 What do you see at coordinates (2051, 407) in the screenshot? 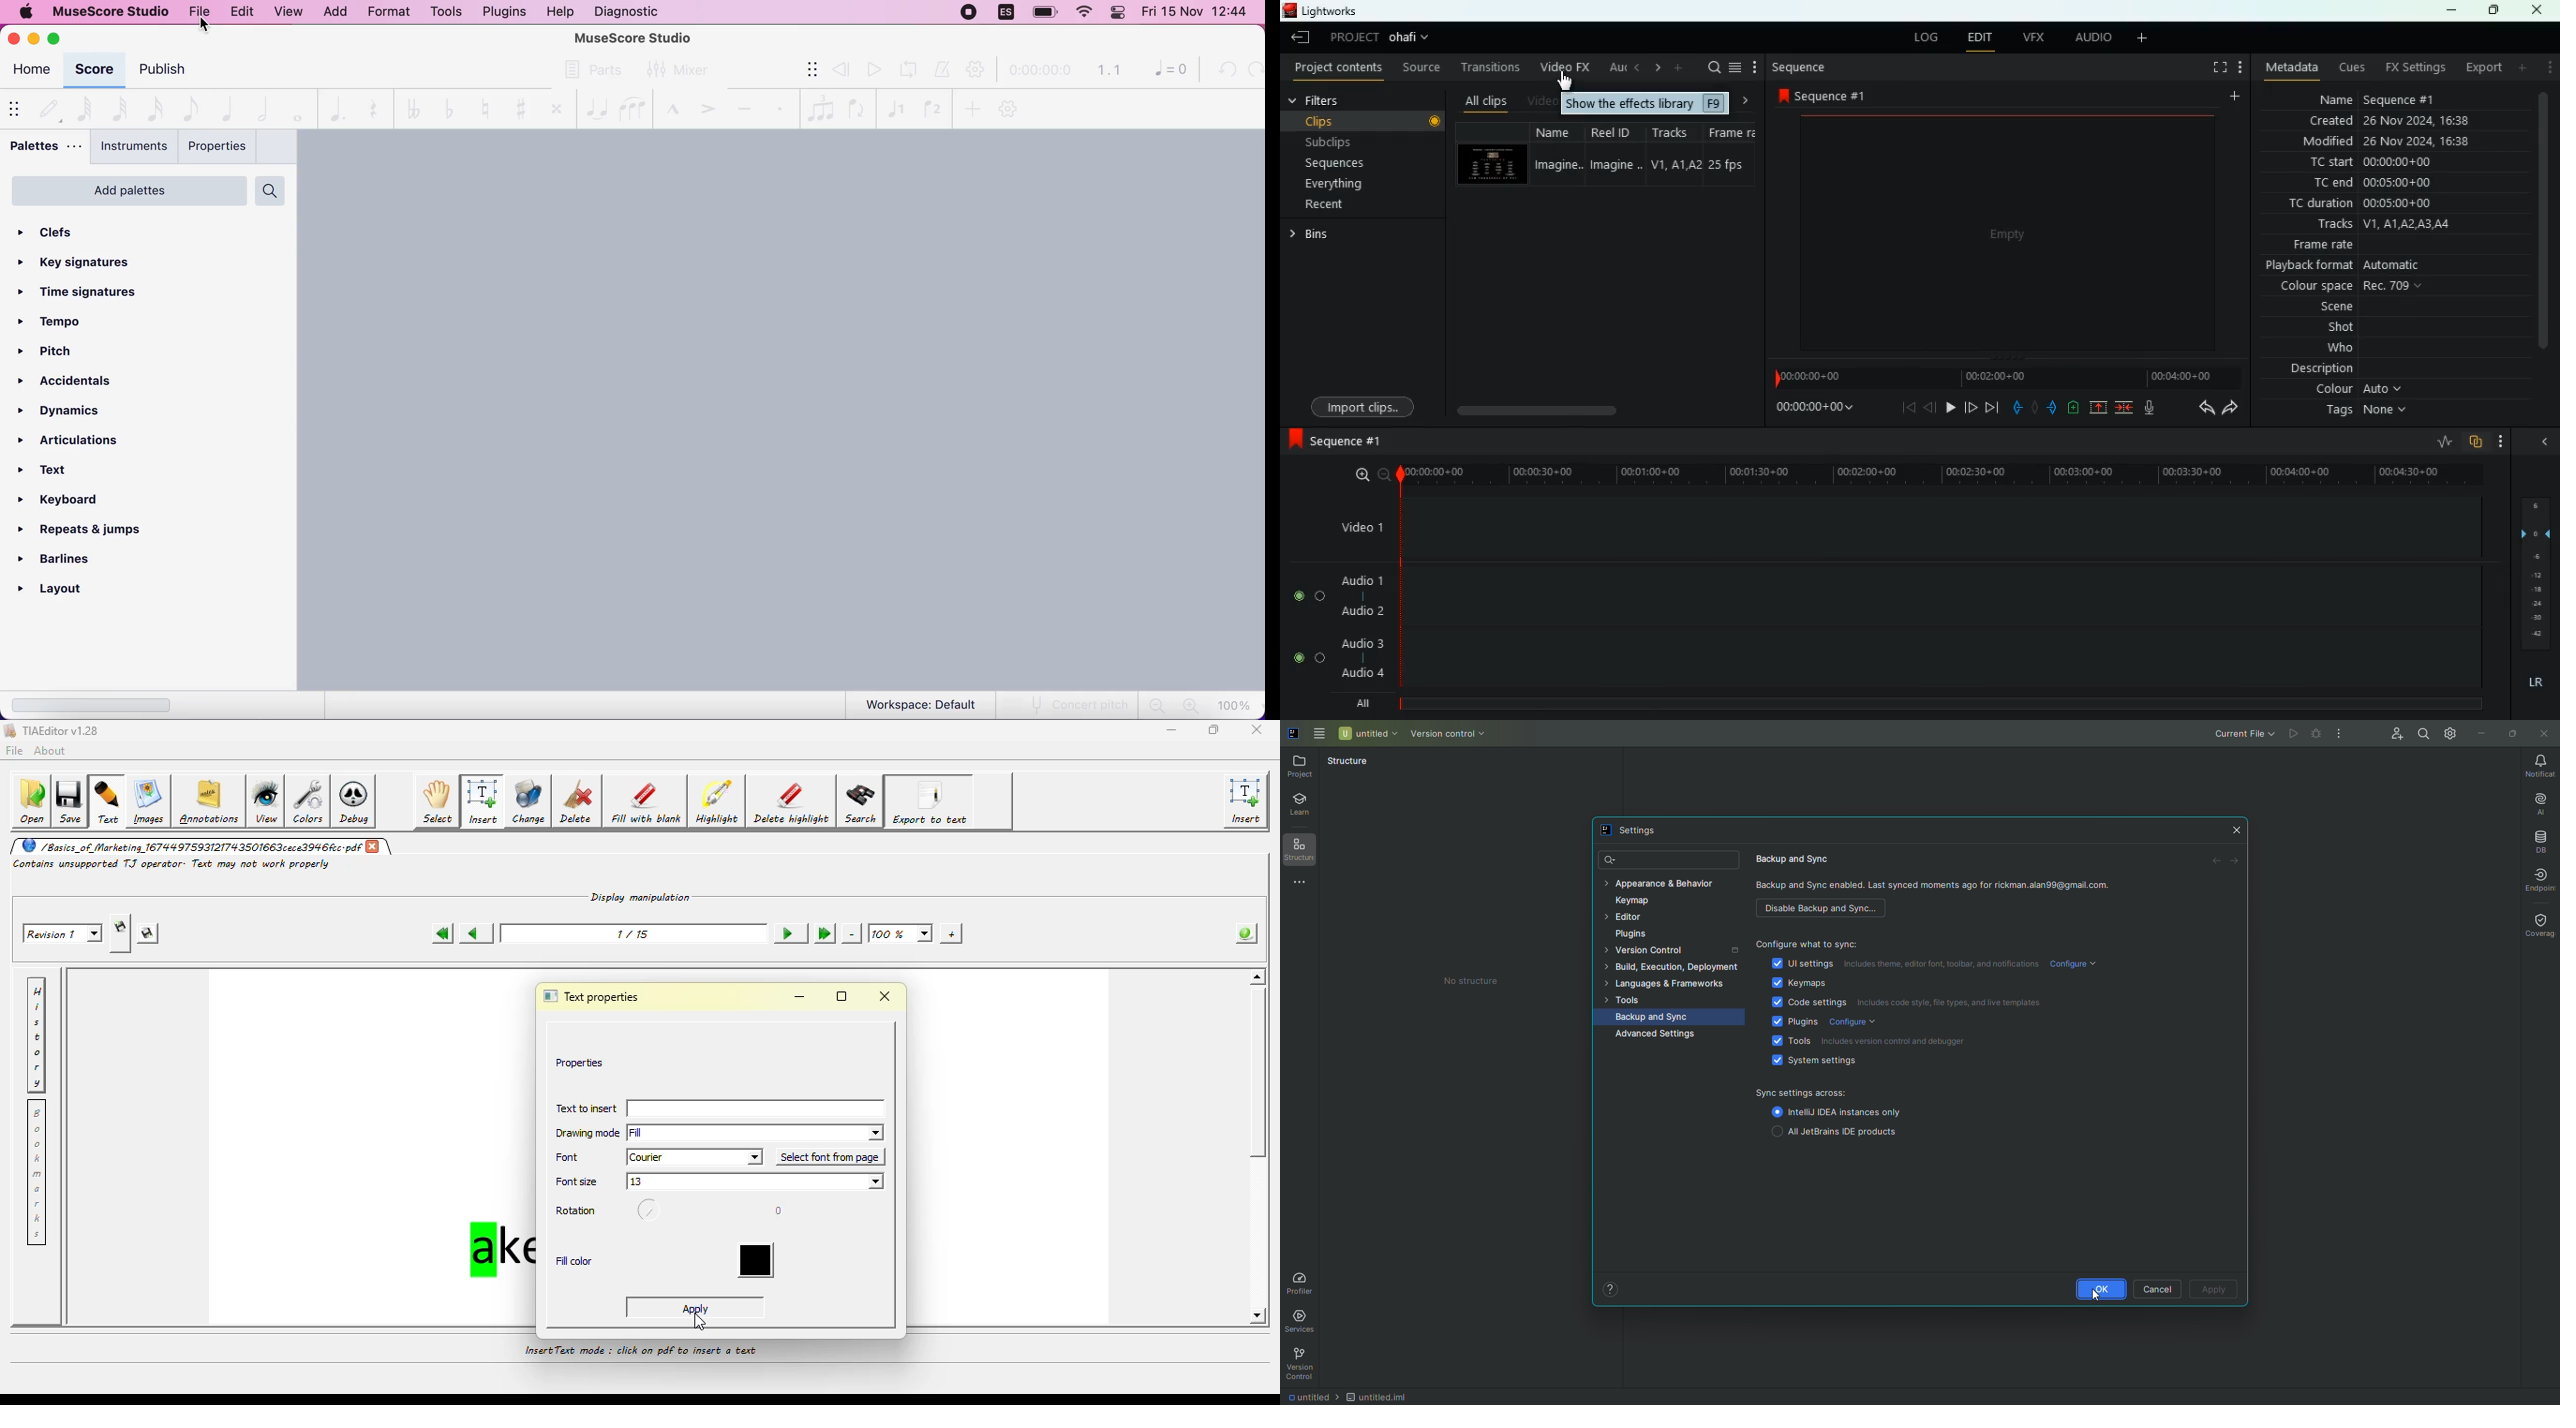
I see `front` at bounding box center [2051, 407].